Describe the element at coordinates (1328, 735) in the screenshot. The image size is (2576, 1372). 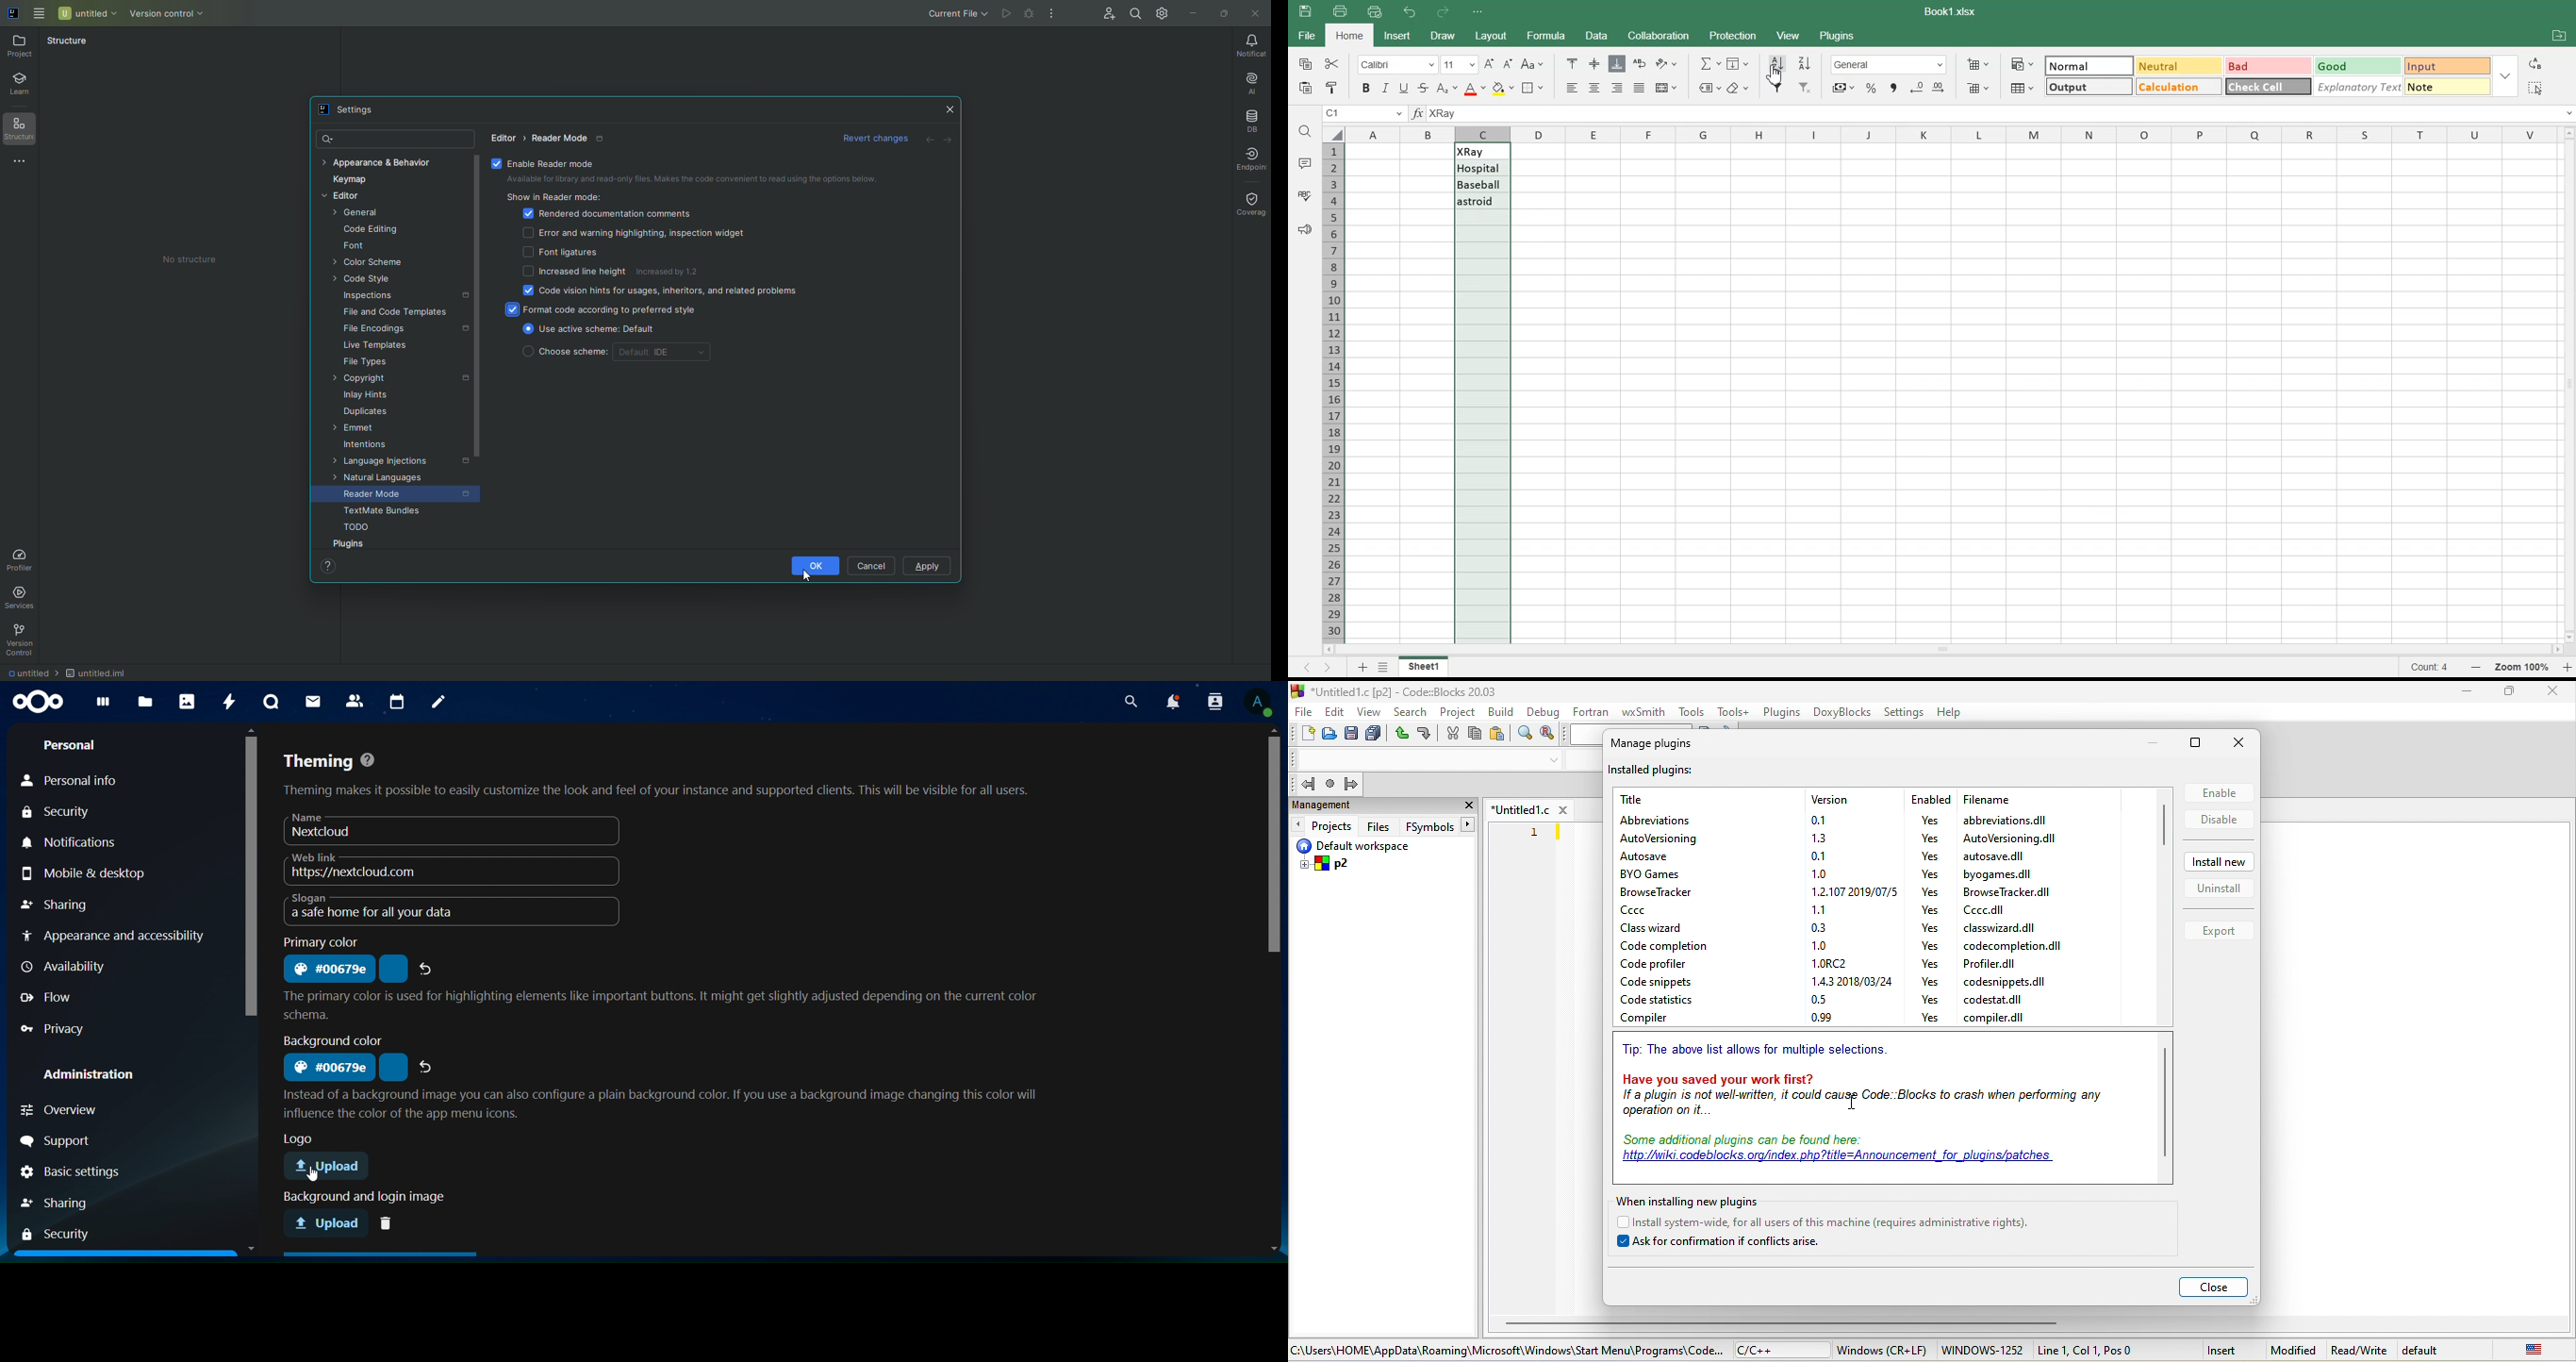
I see `open` at that location.